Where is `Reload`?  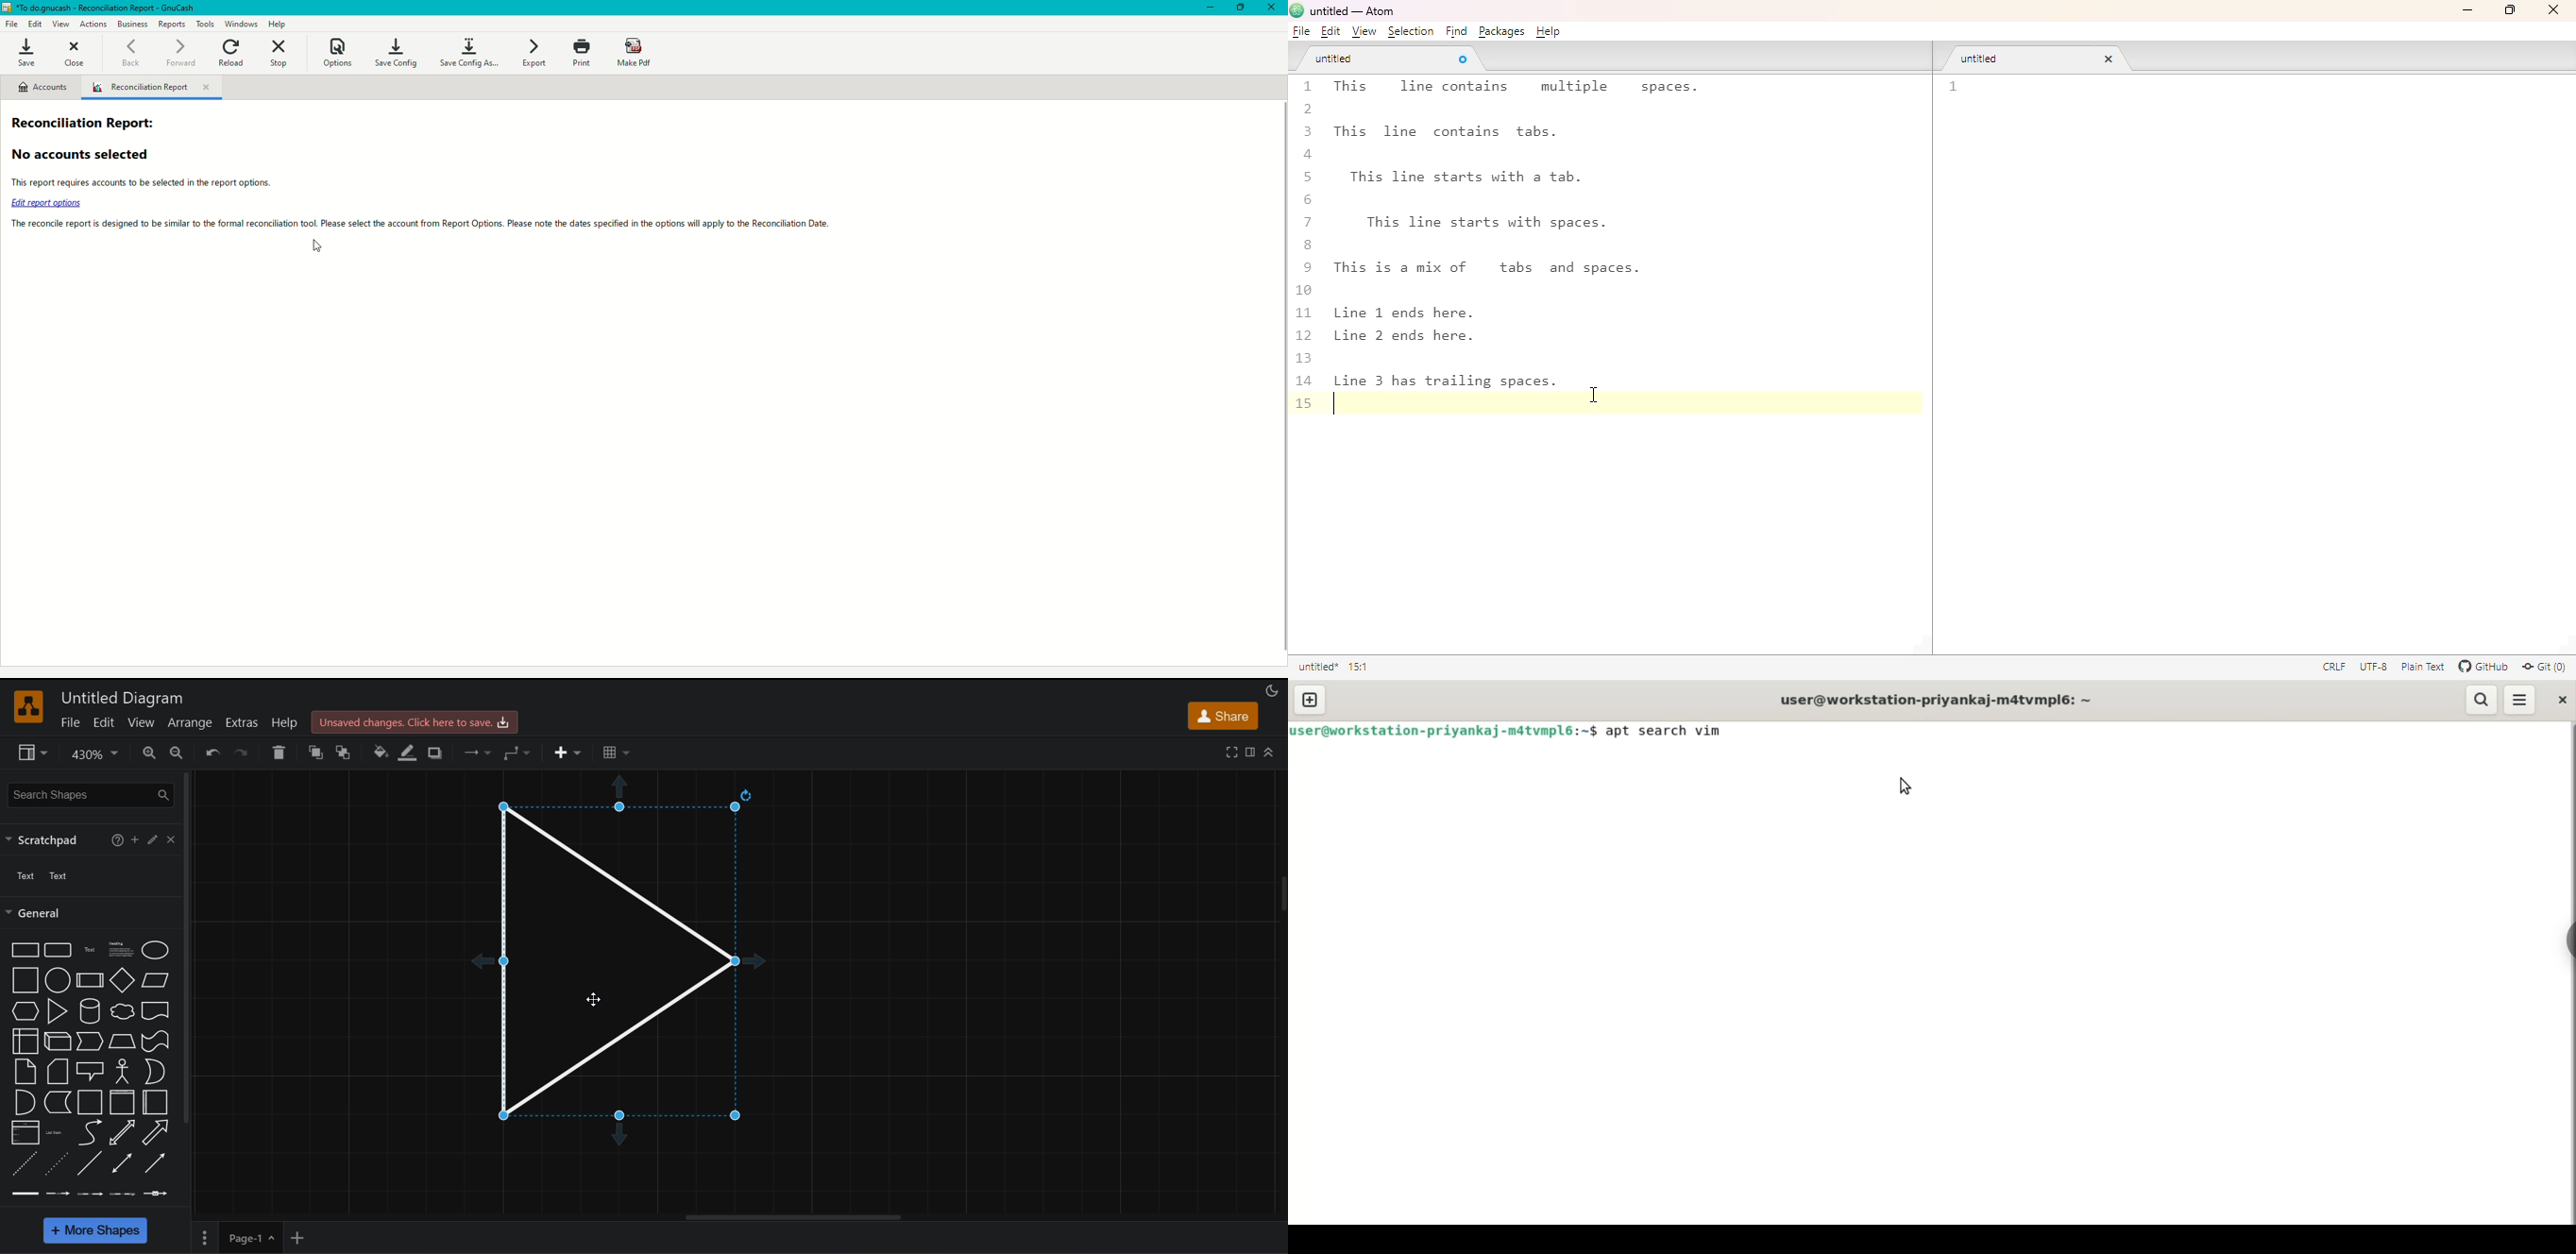 Reload is located at coordinates (229, 52).